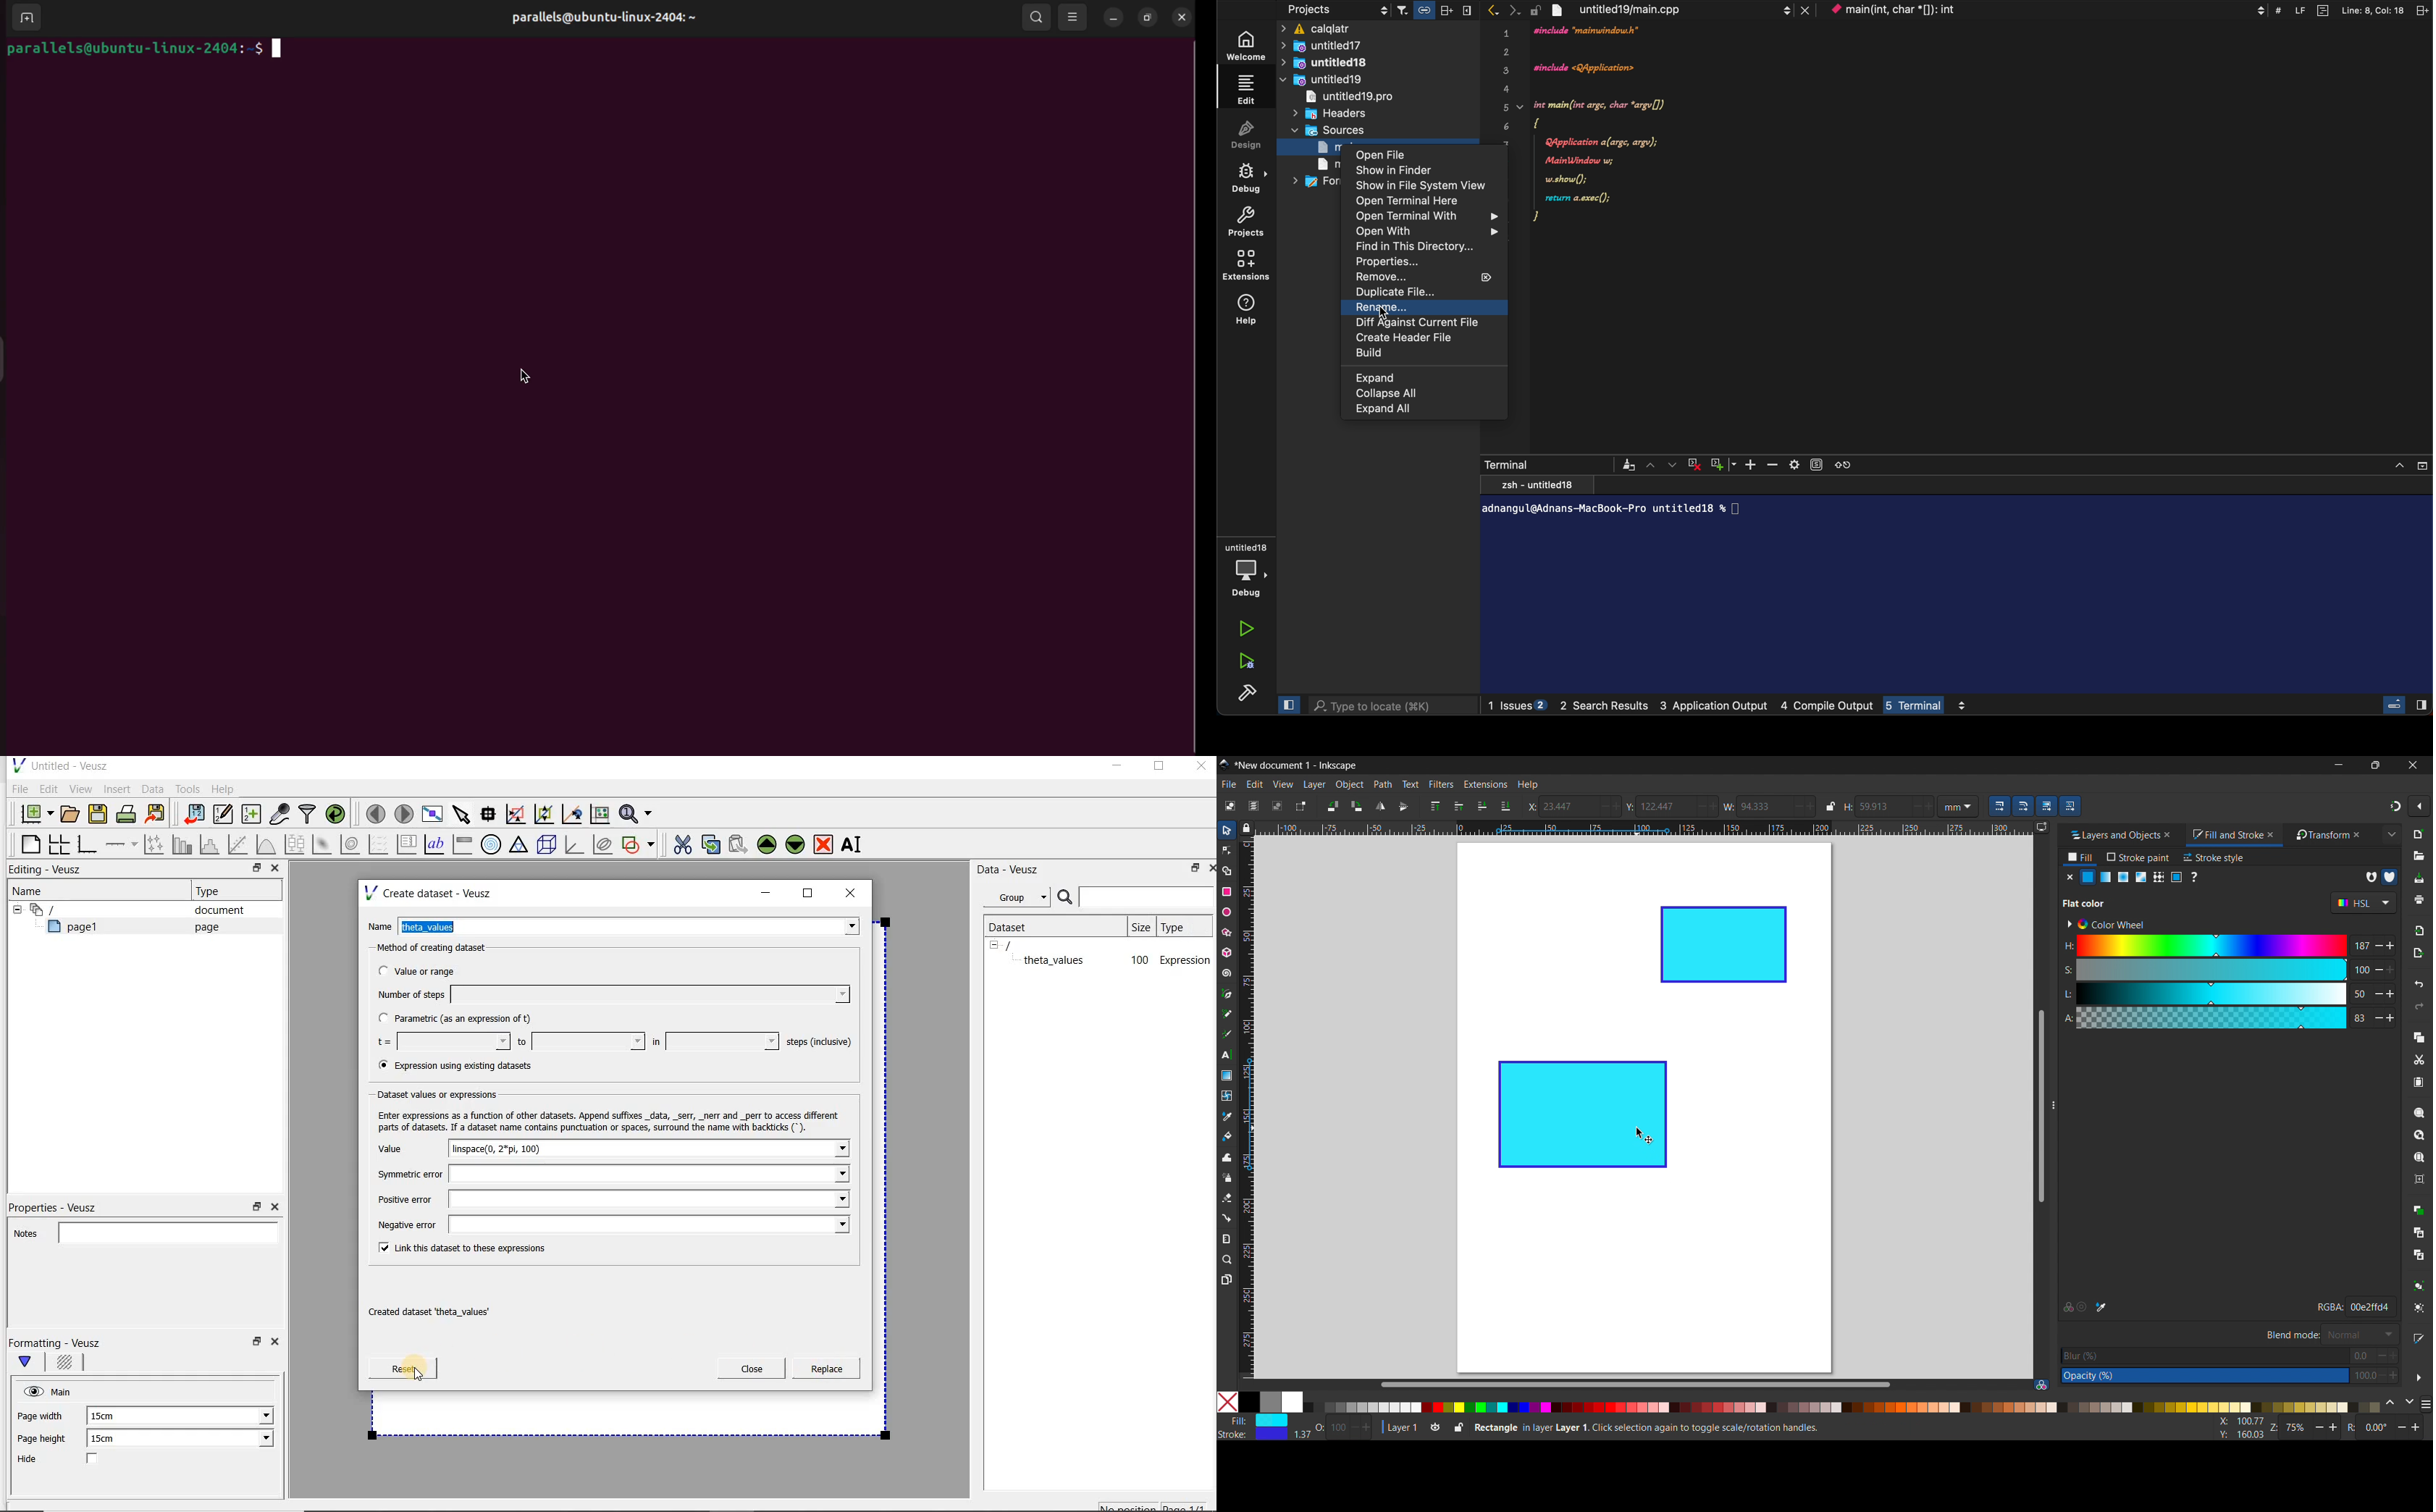 This screenshot has height=1512, width=2436. Describe the element at coordinates (2214, 857) in the screenshot. I see `stroke style` at that location.